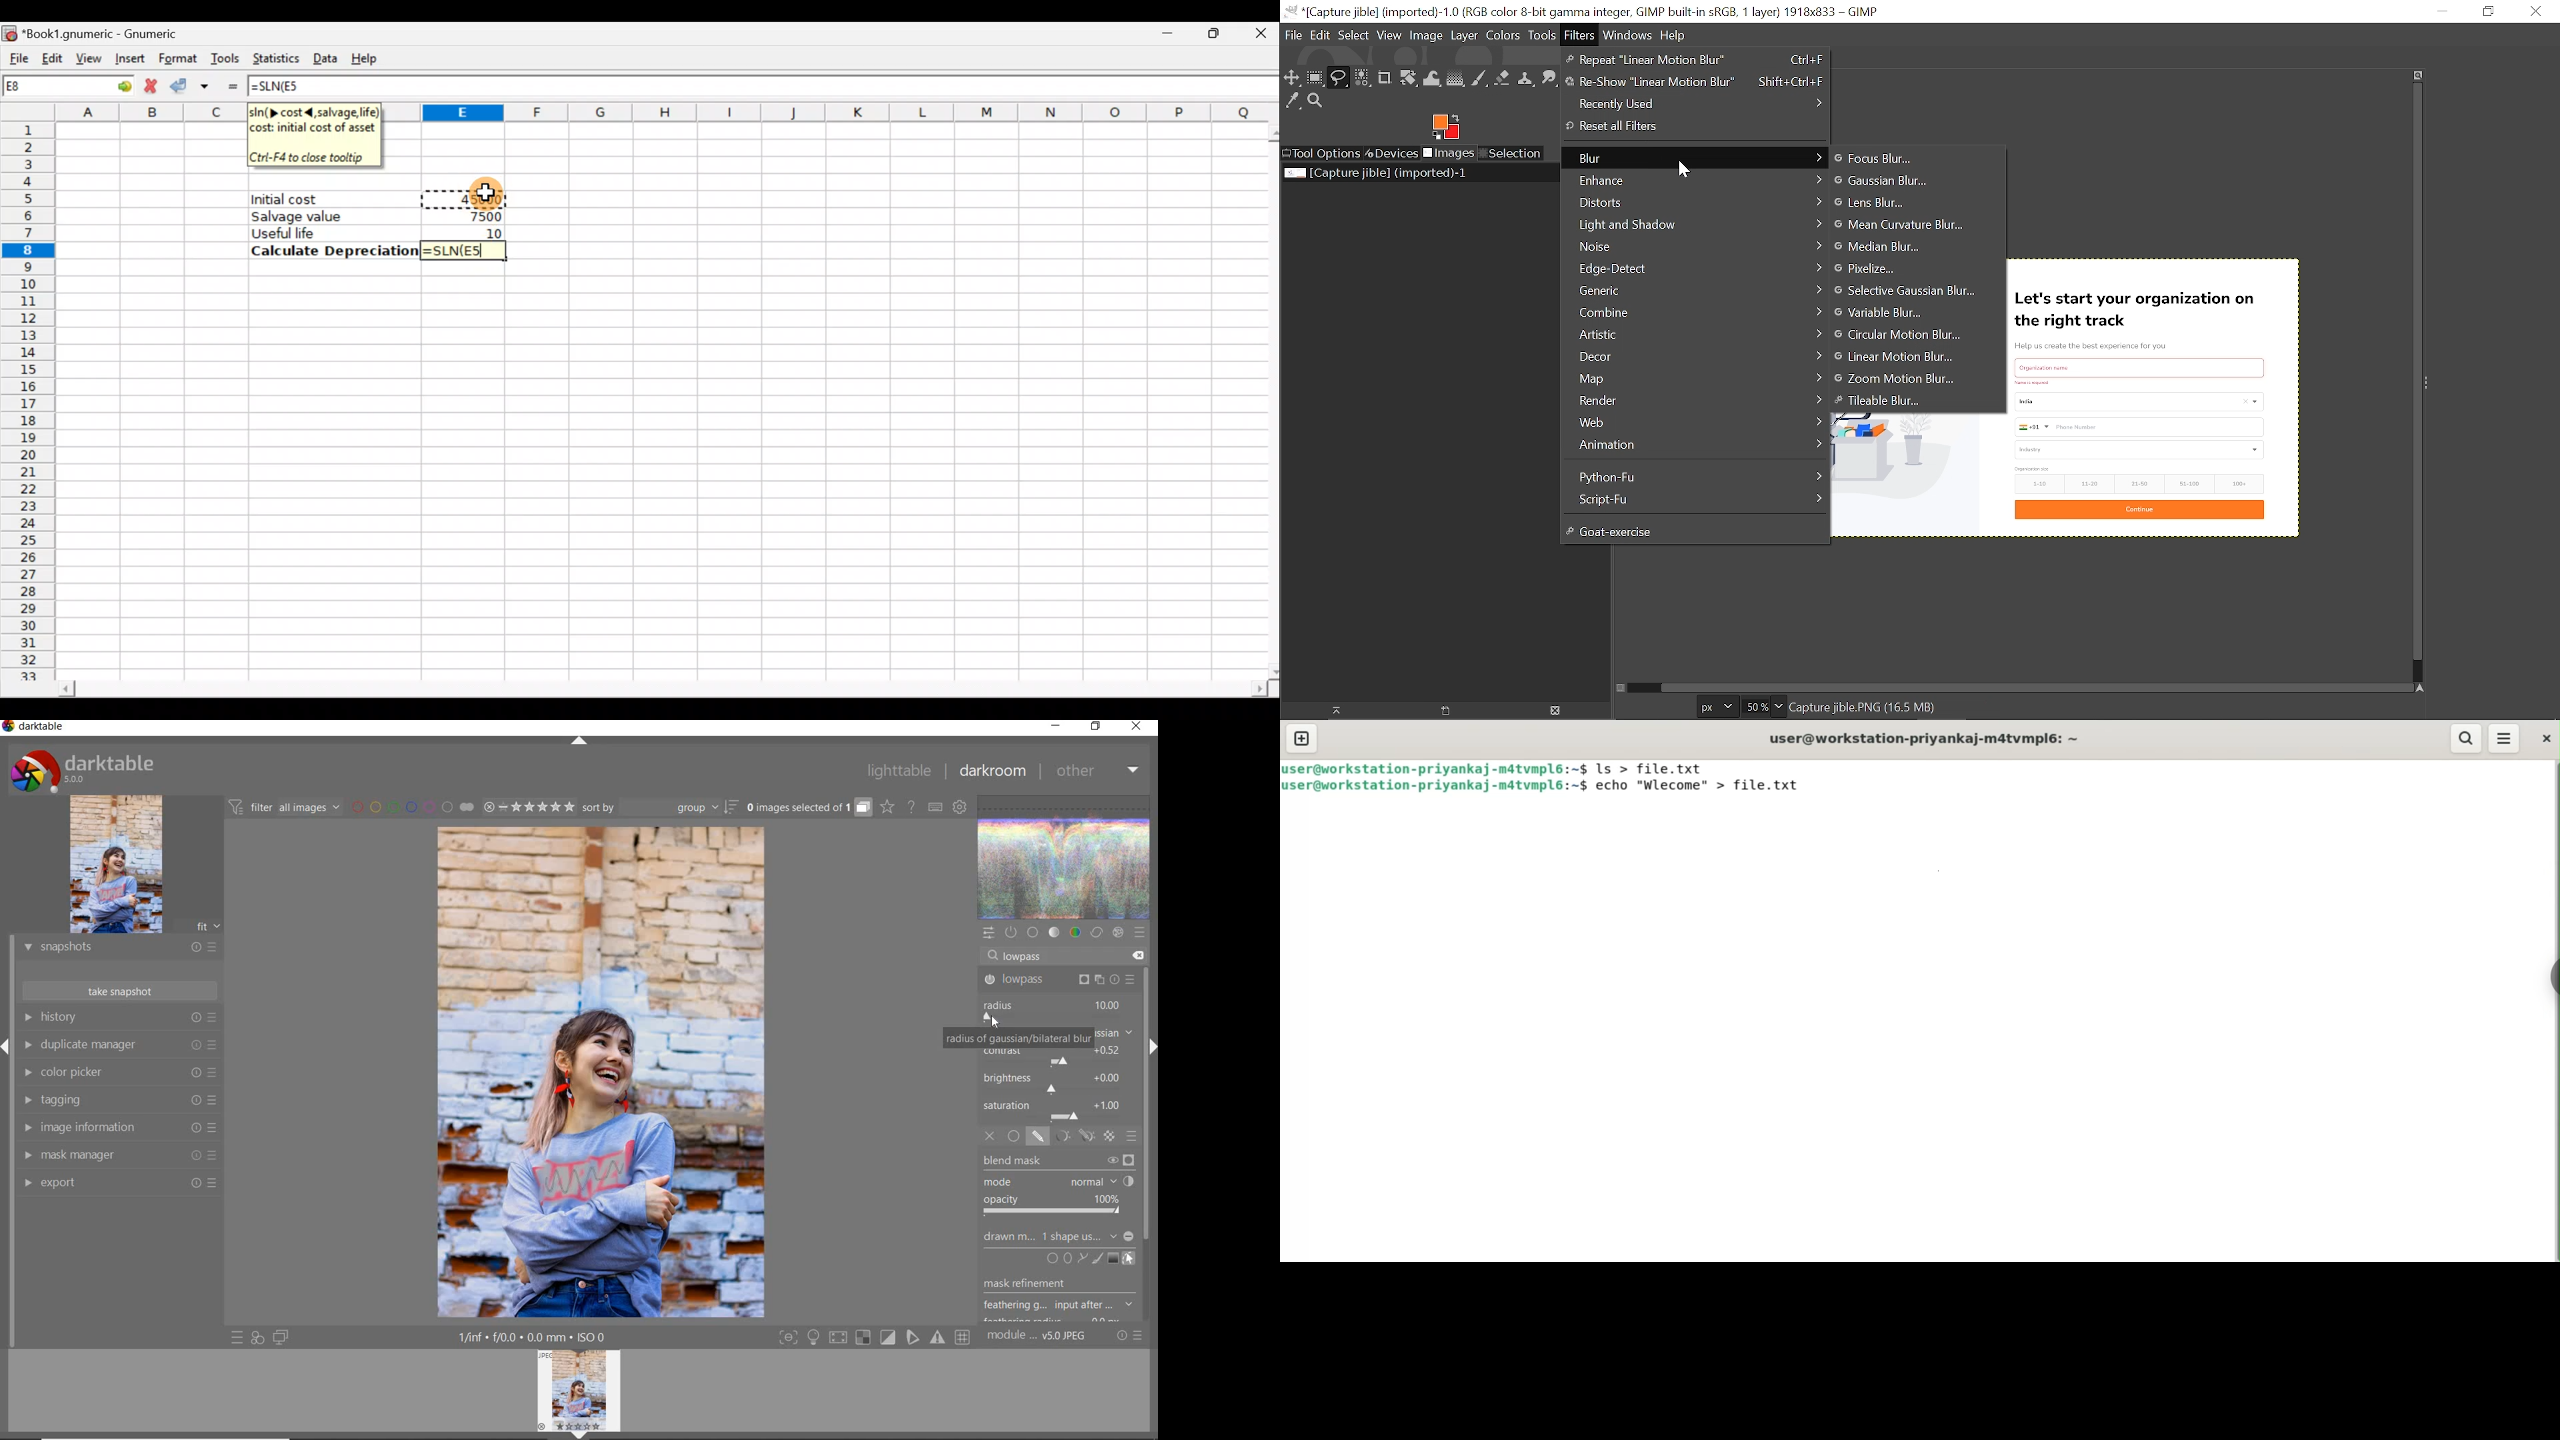 The height and width of the screenshot is (1456, 2576). I want to click on sort, so click(661, 809).